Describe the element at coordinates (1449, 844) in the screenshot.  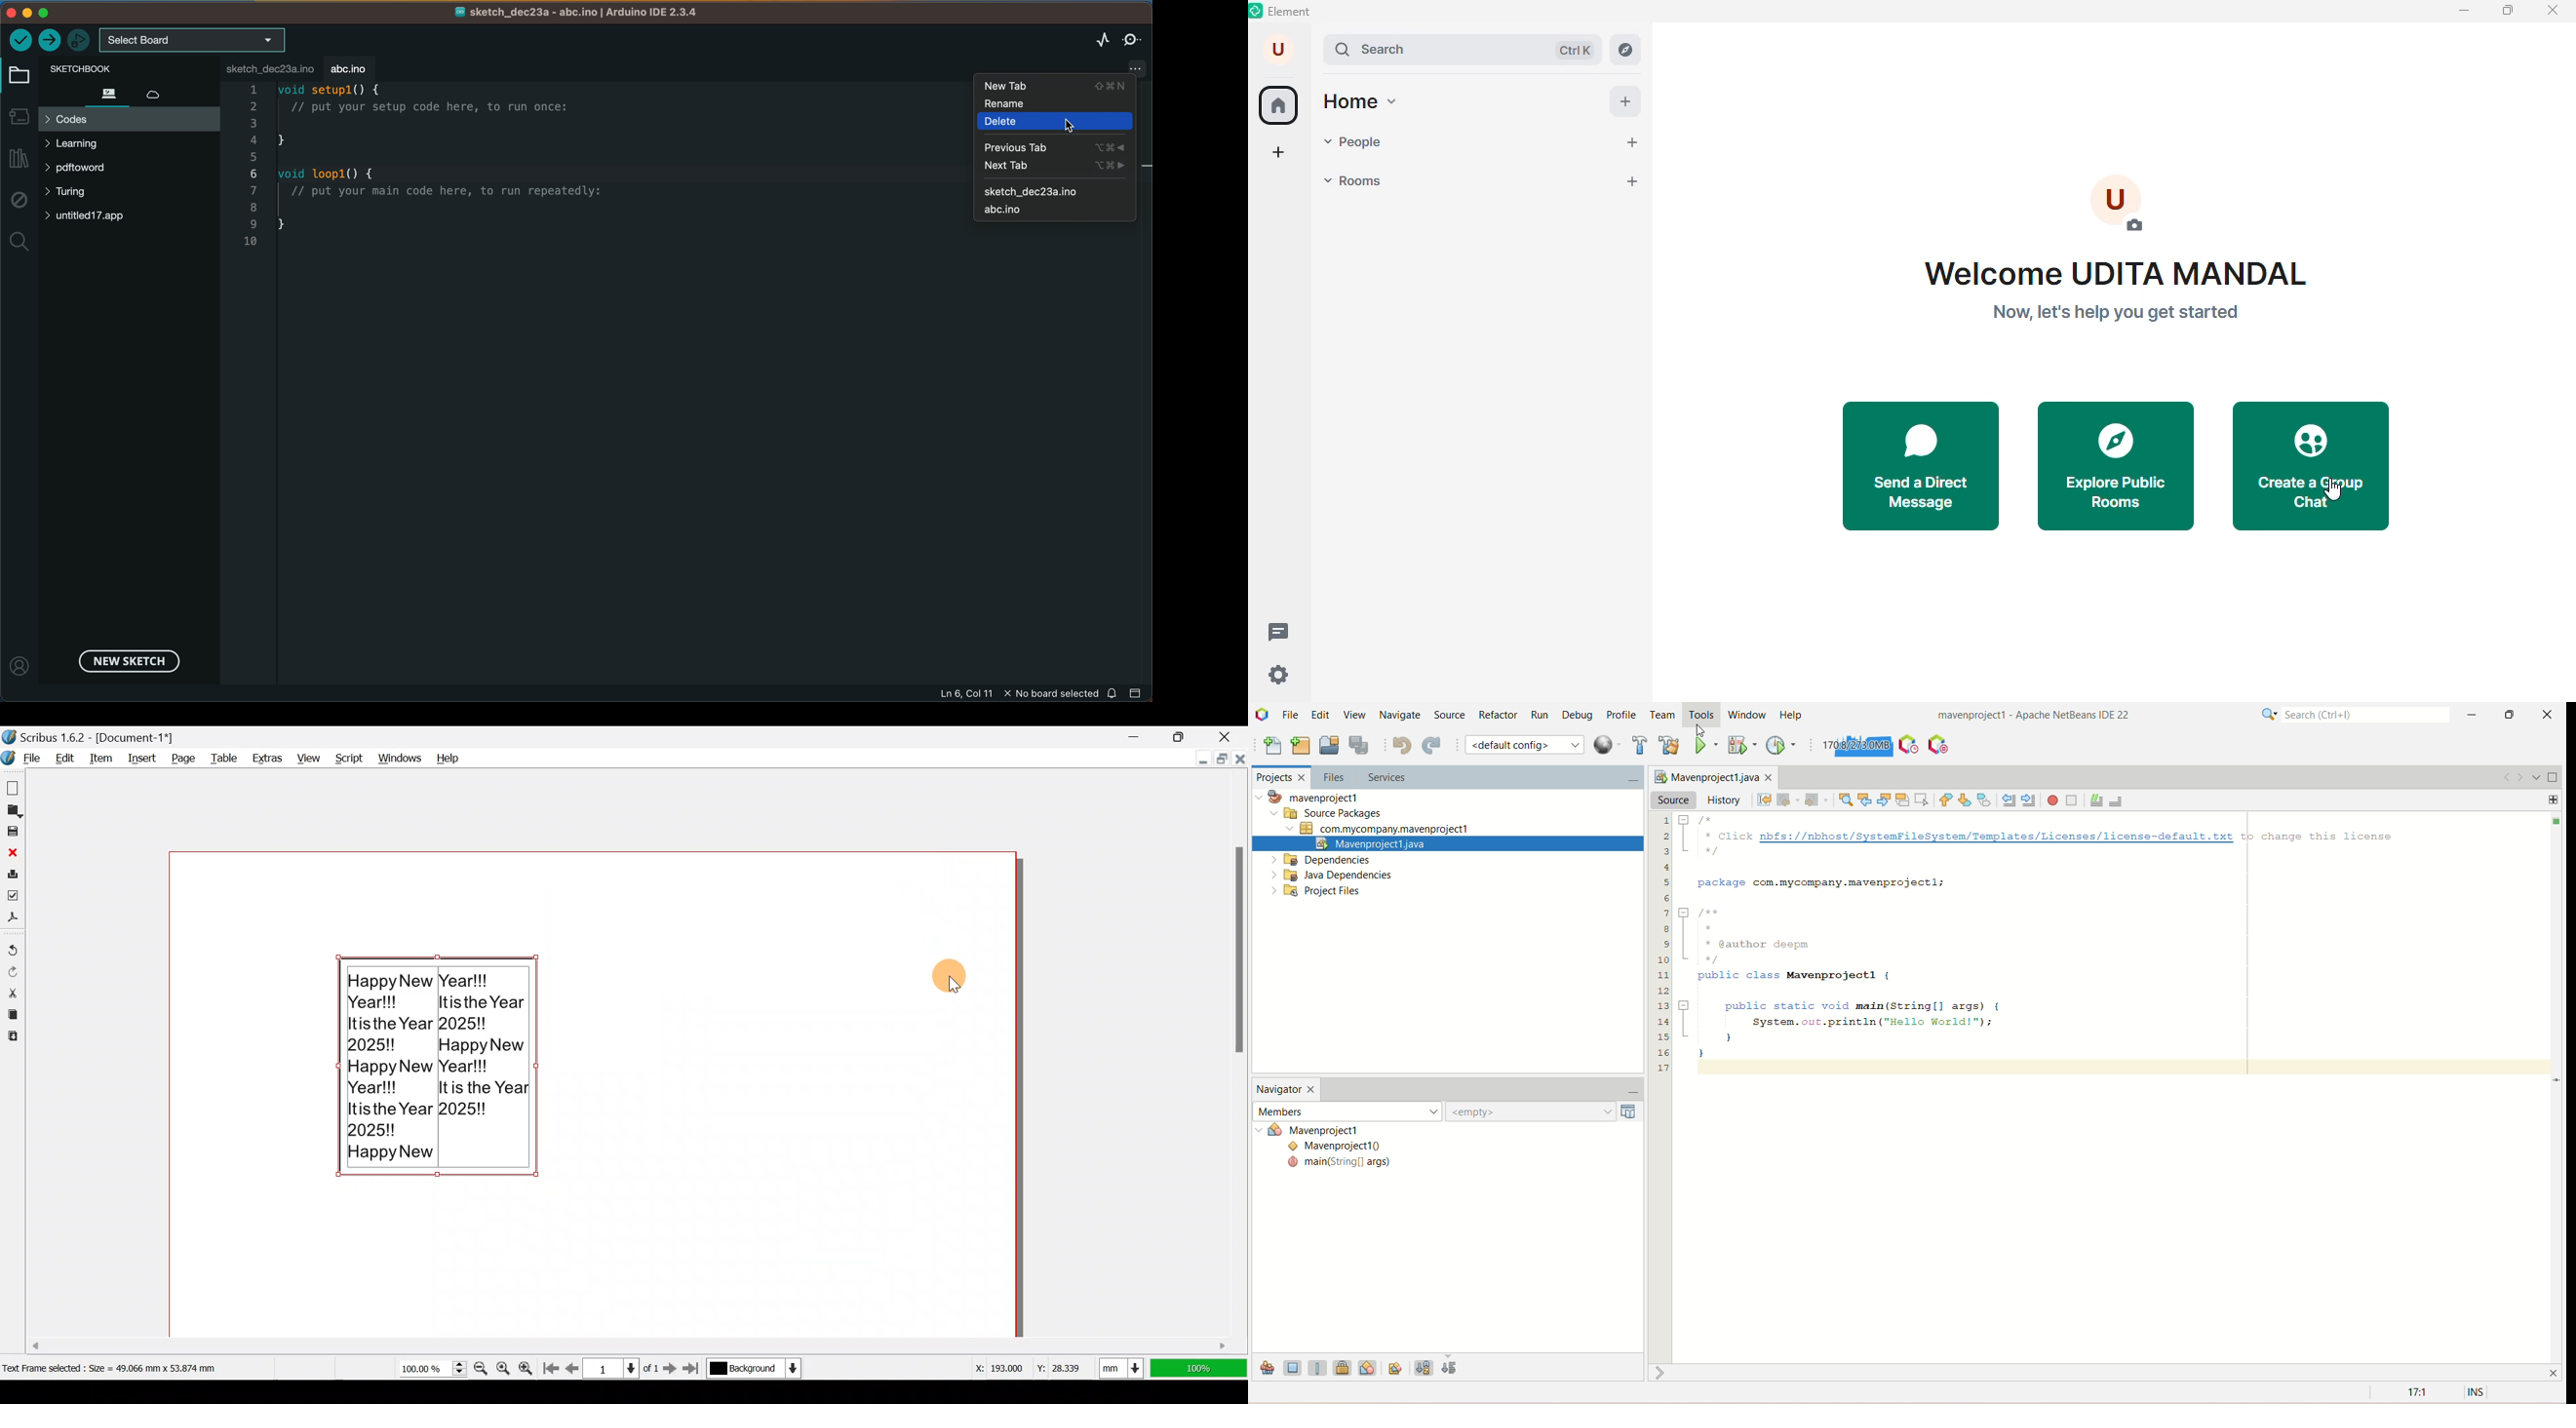
I see `Mavenproject.java selected` at that location.